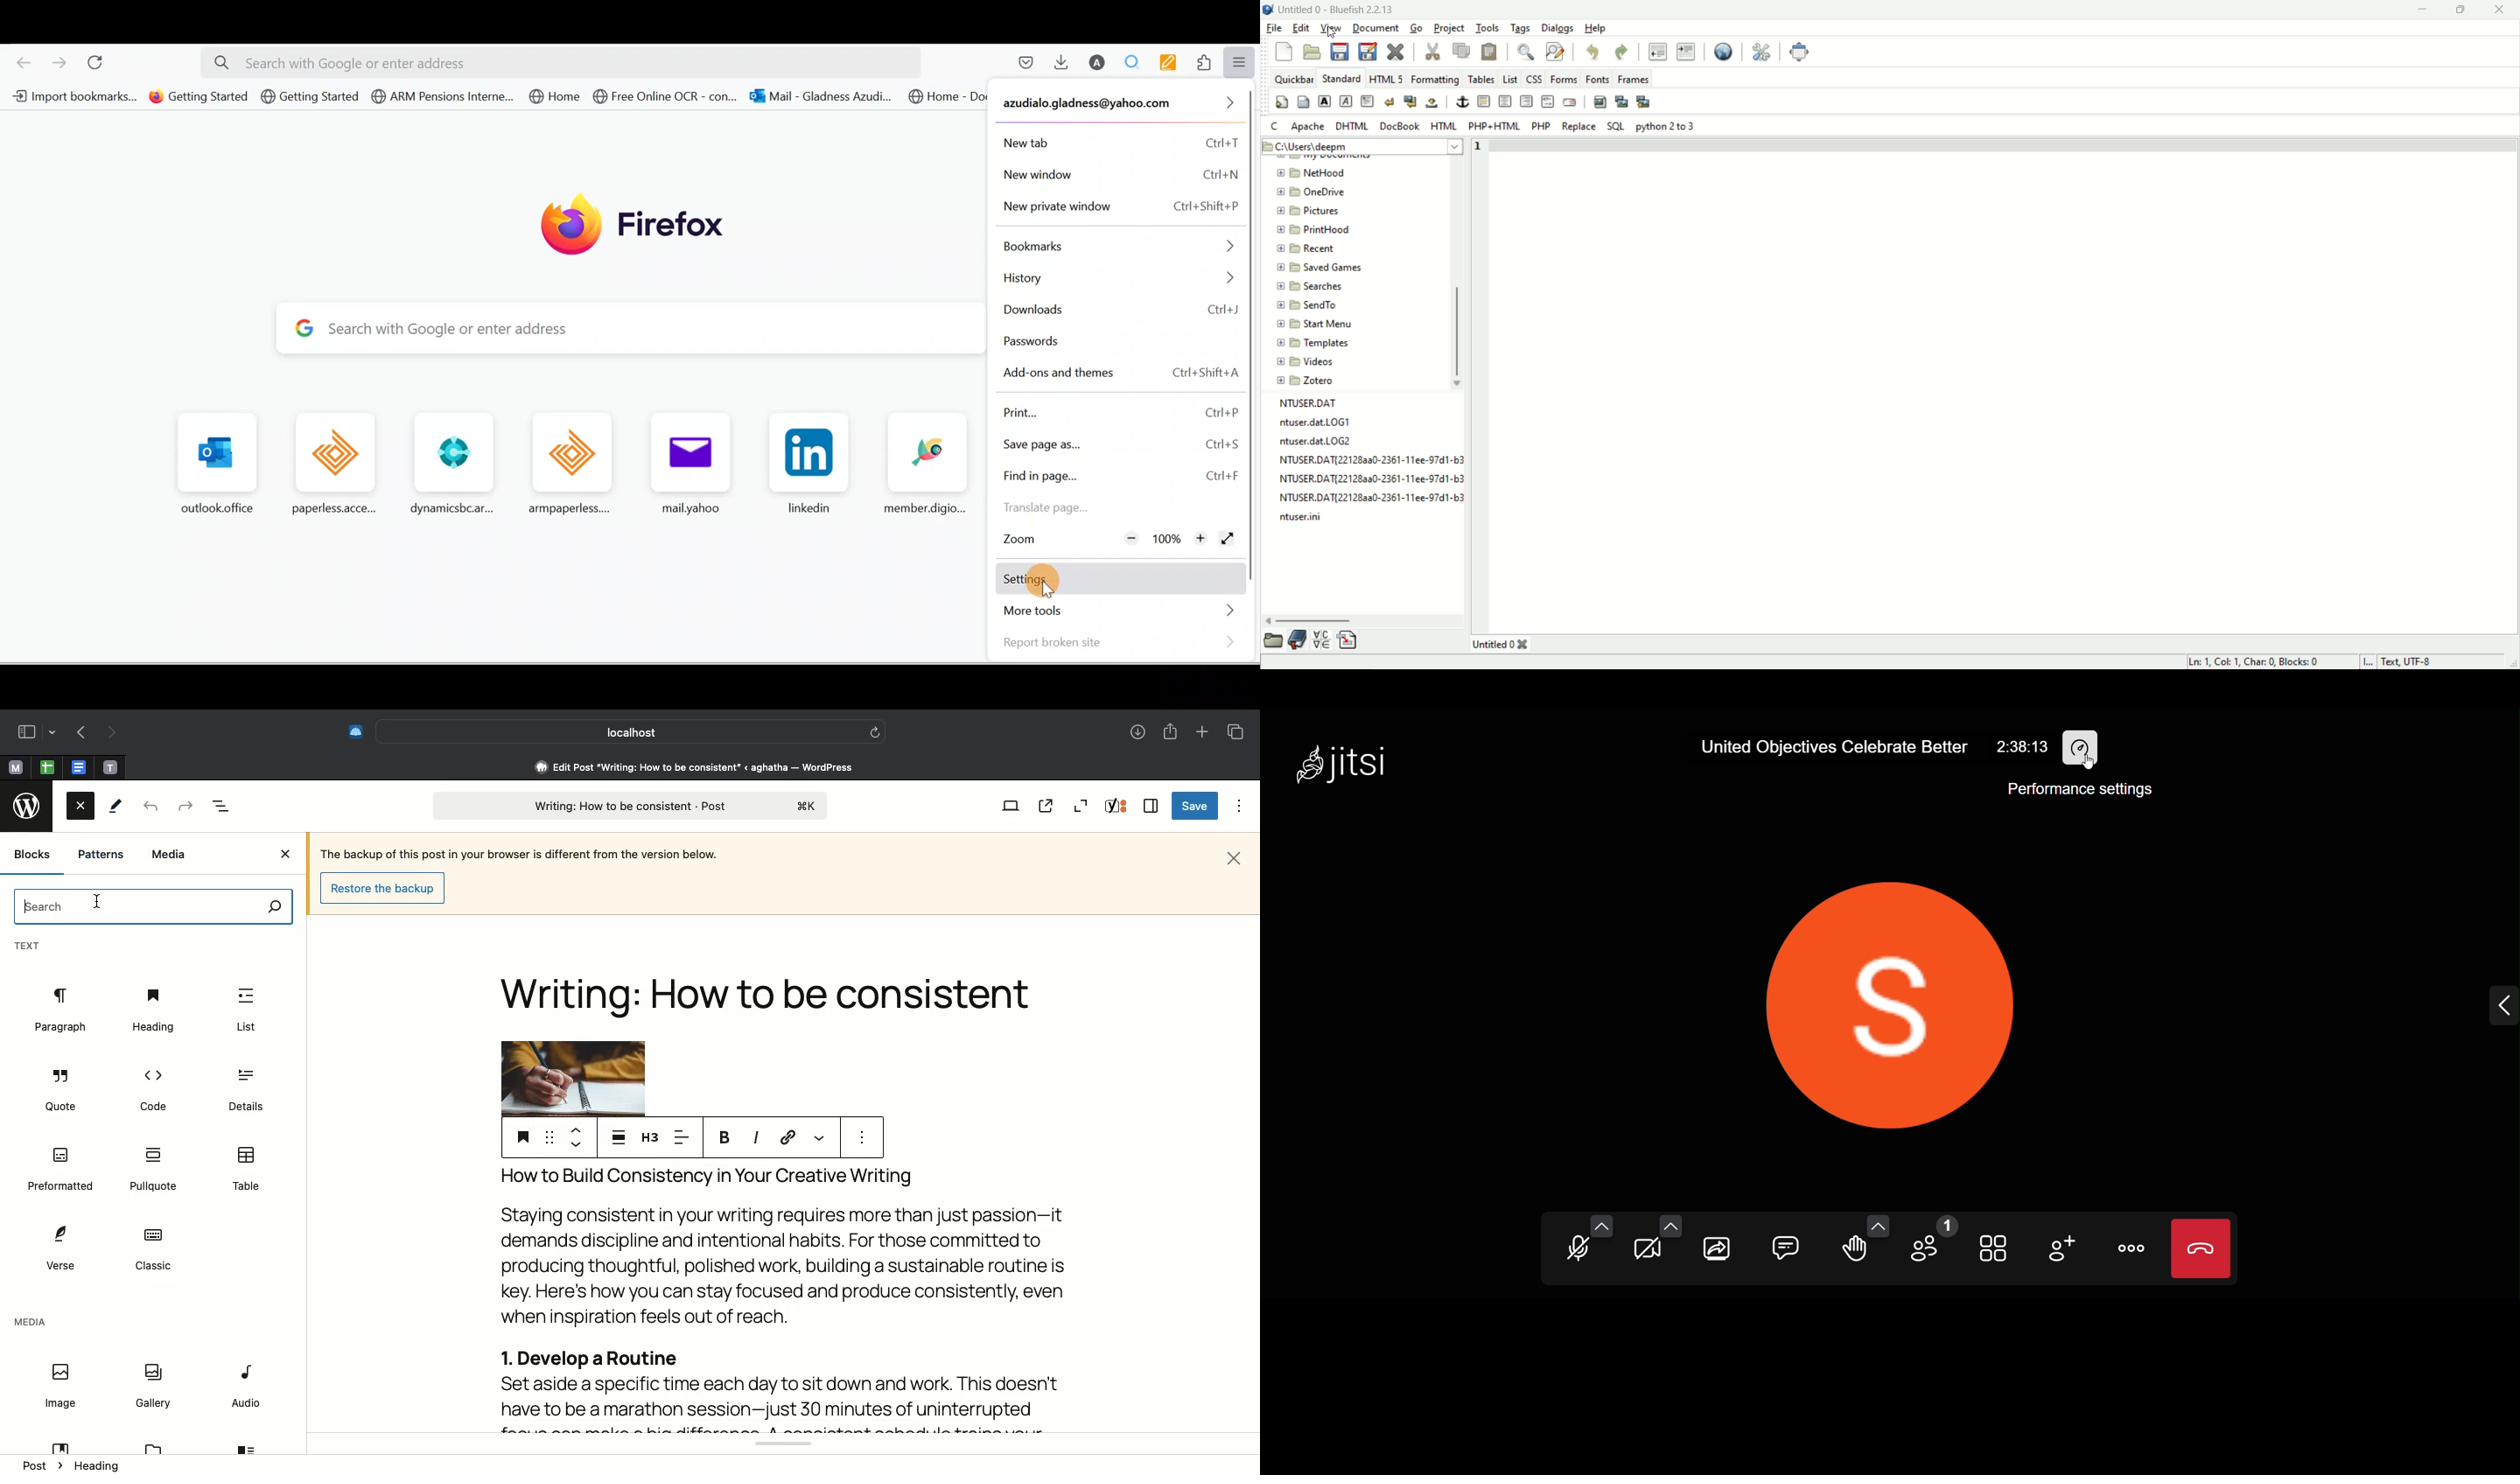 This screenshot has width=2520, height=1484. I want to click on cut, so click(1431, 51).